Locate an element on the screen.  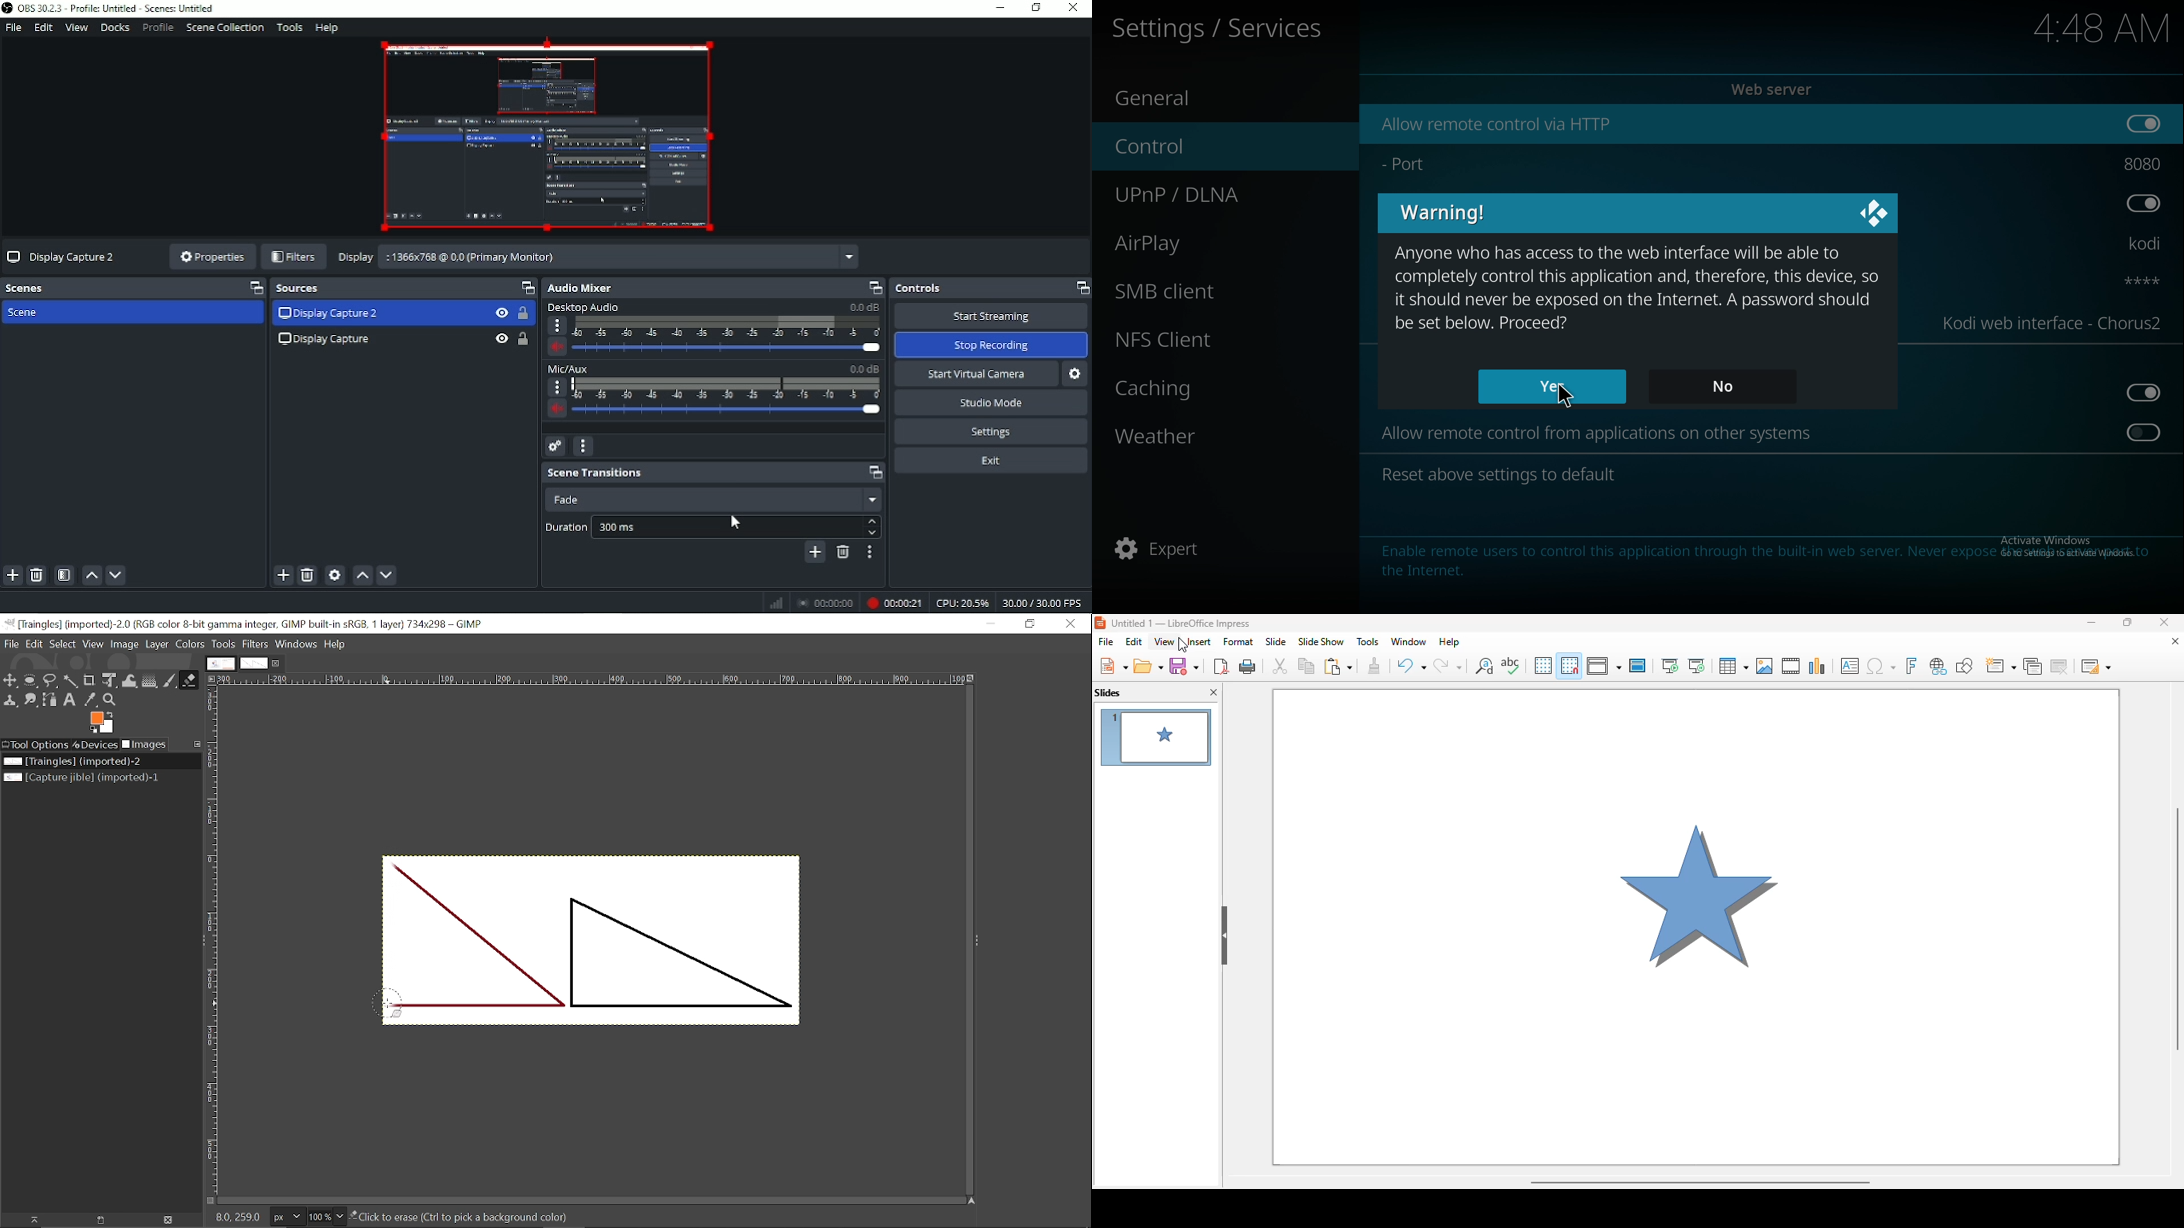
Audio mixer is located at coordinates (714, 288).